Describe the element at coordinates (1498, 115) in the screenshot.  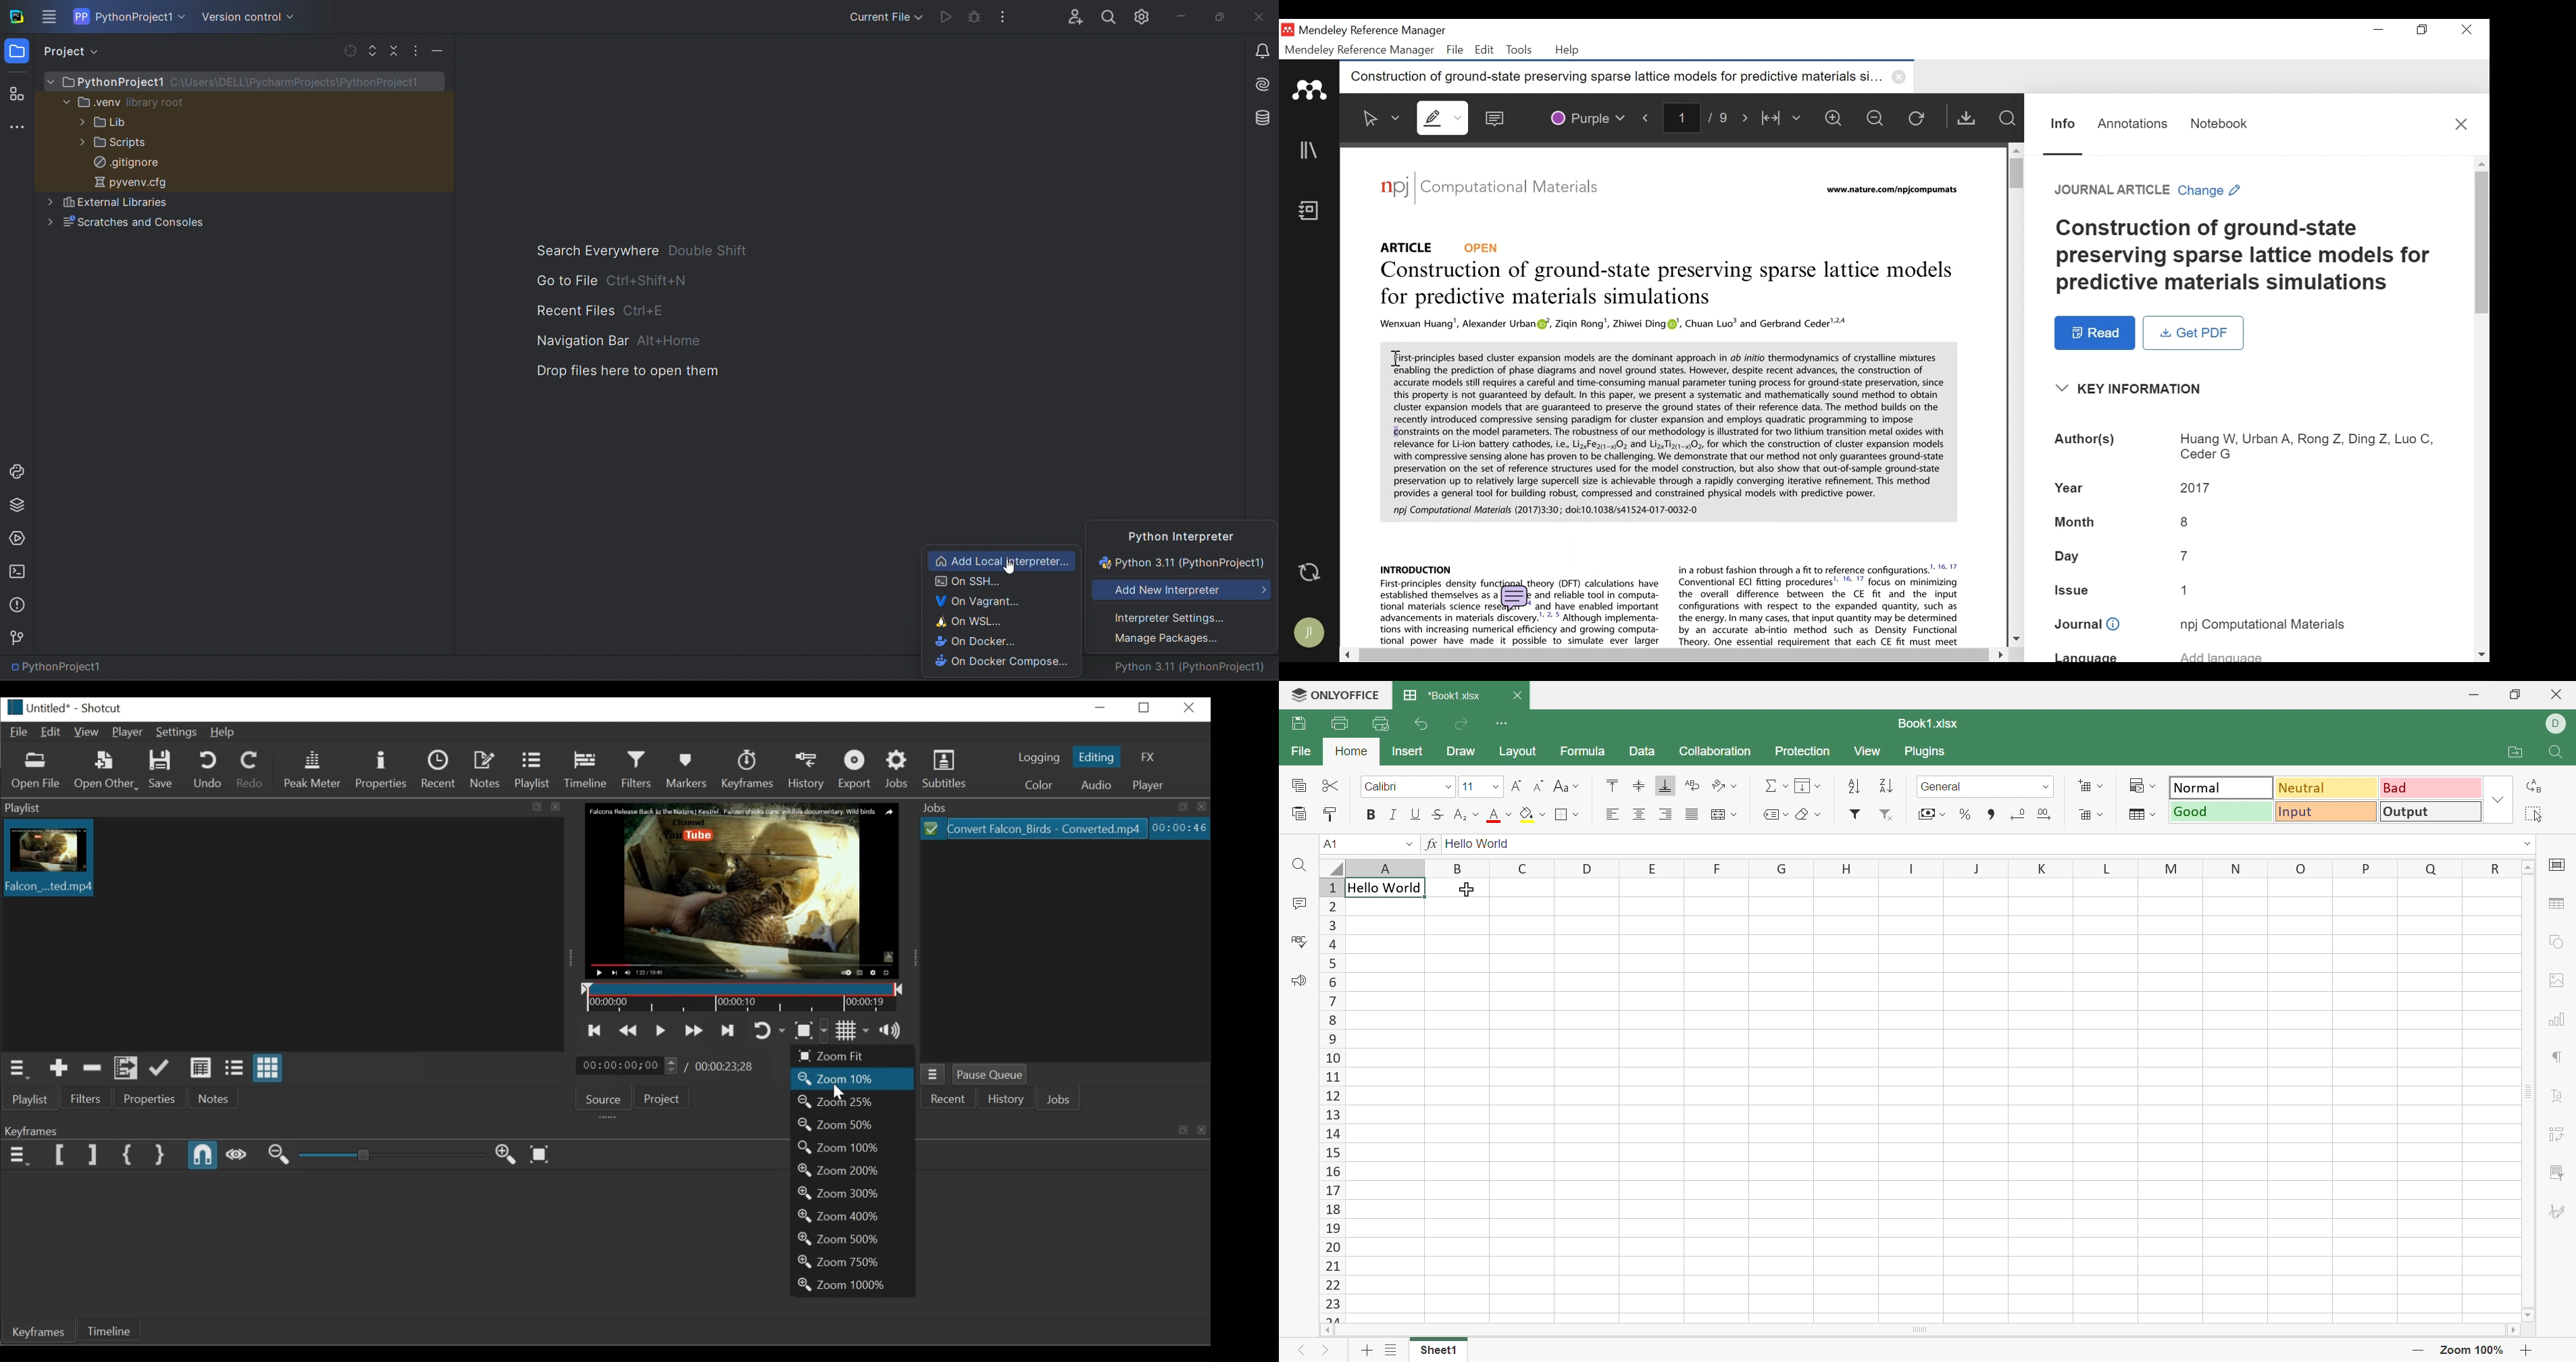
I see `Sticky Note` at that location.